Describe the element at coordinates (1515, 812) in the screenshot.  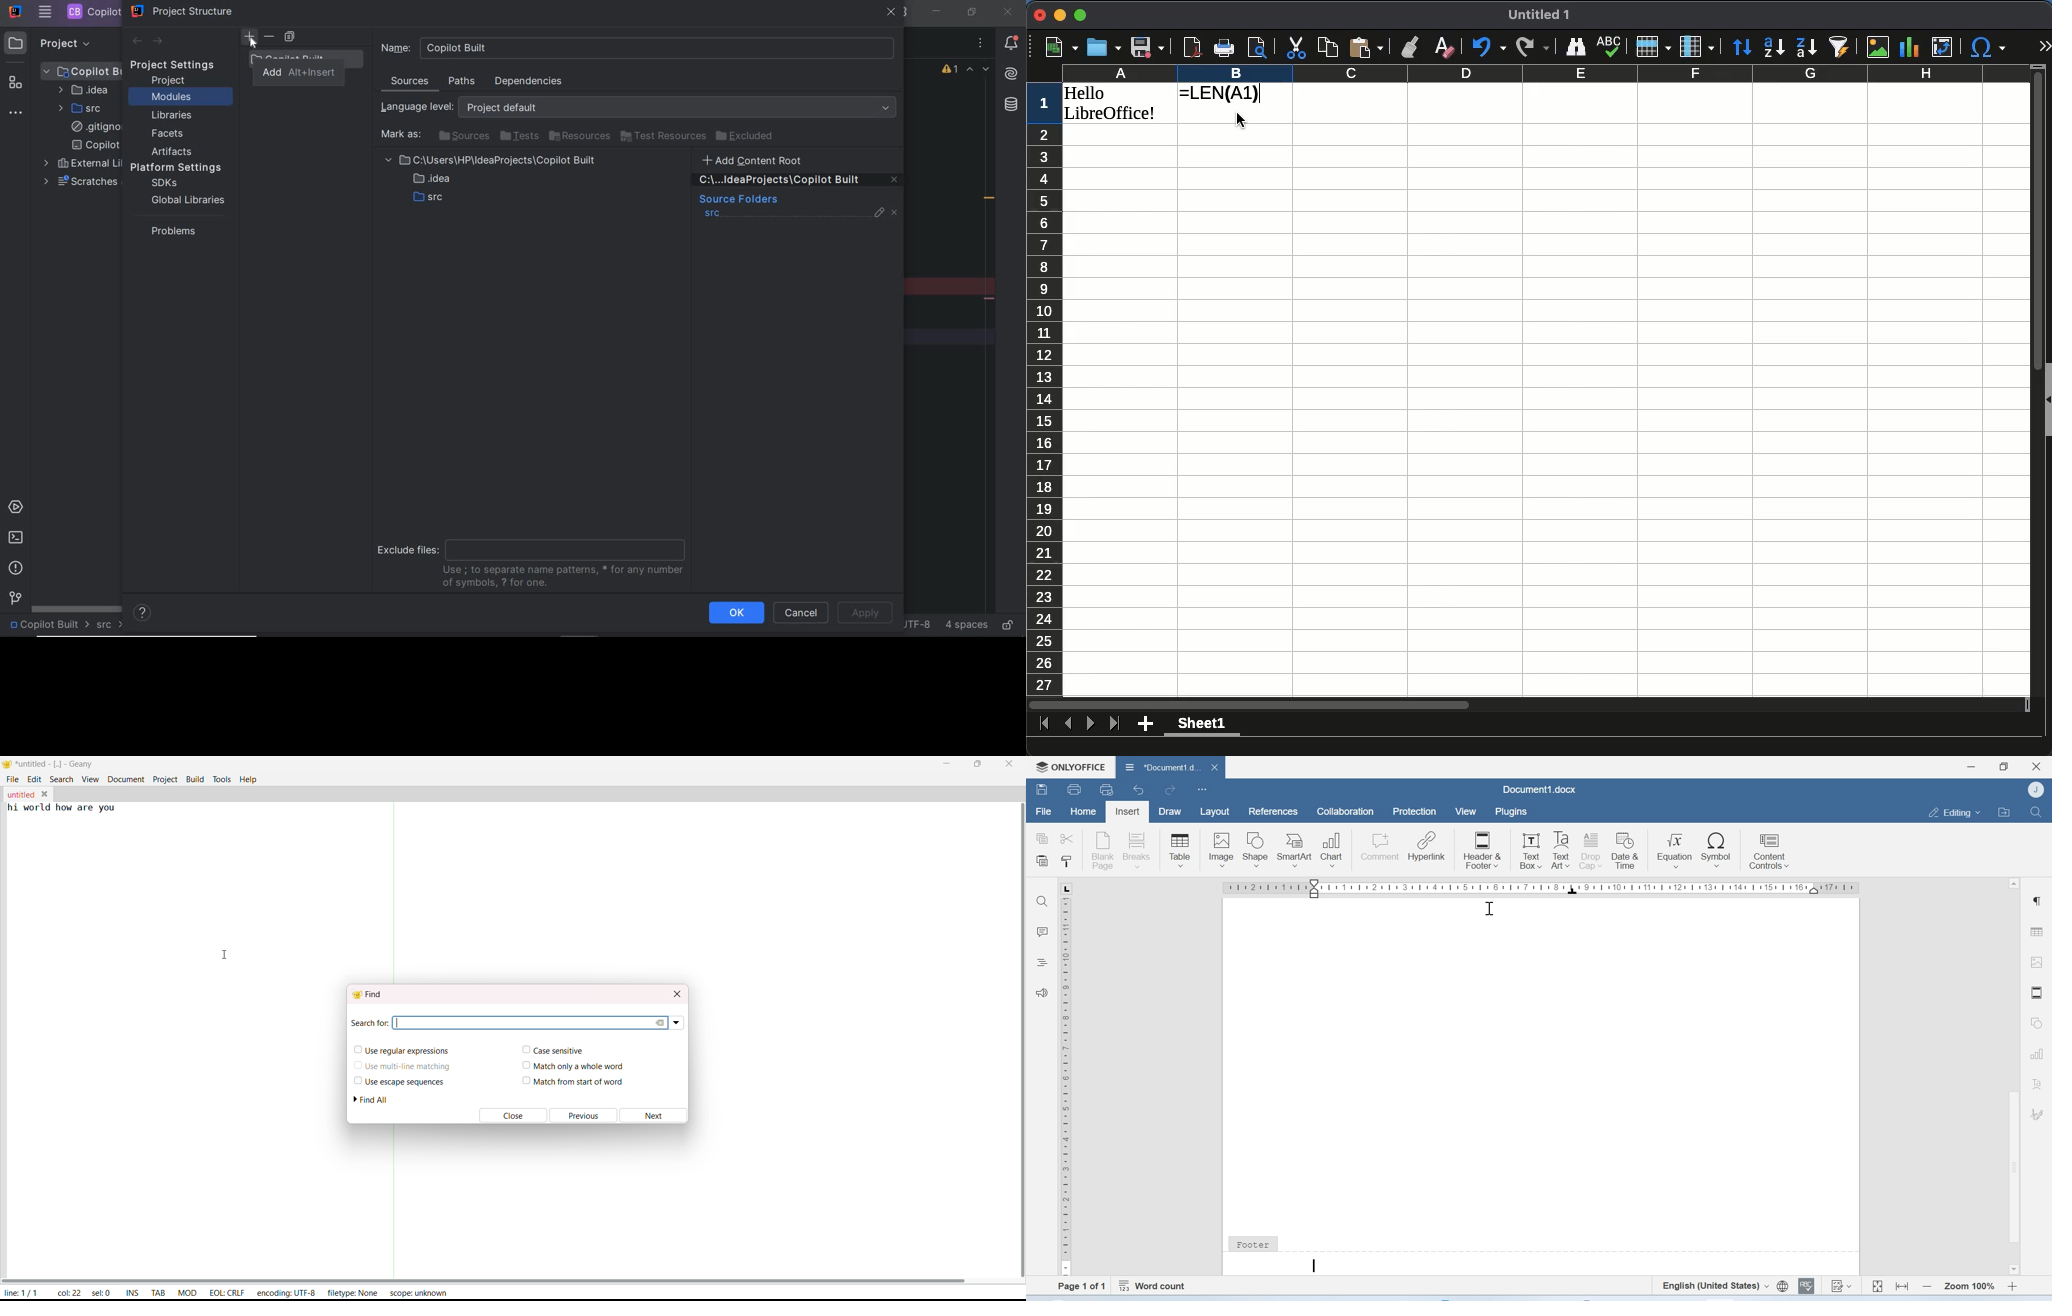
I see `plugins` at that location.